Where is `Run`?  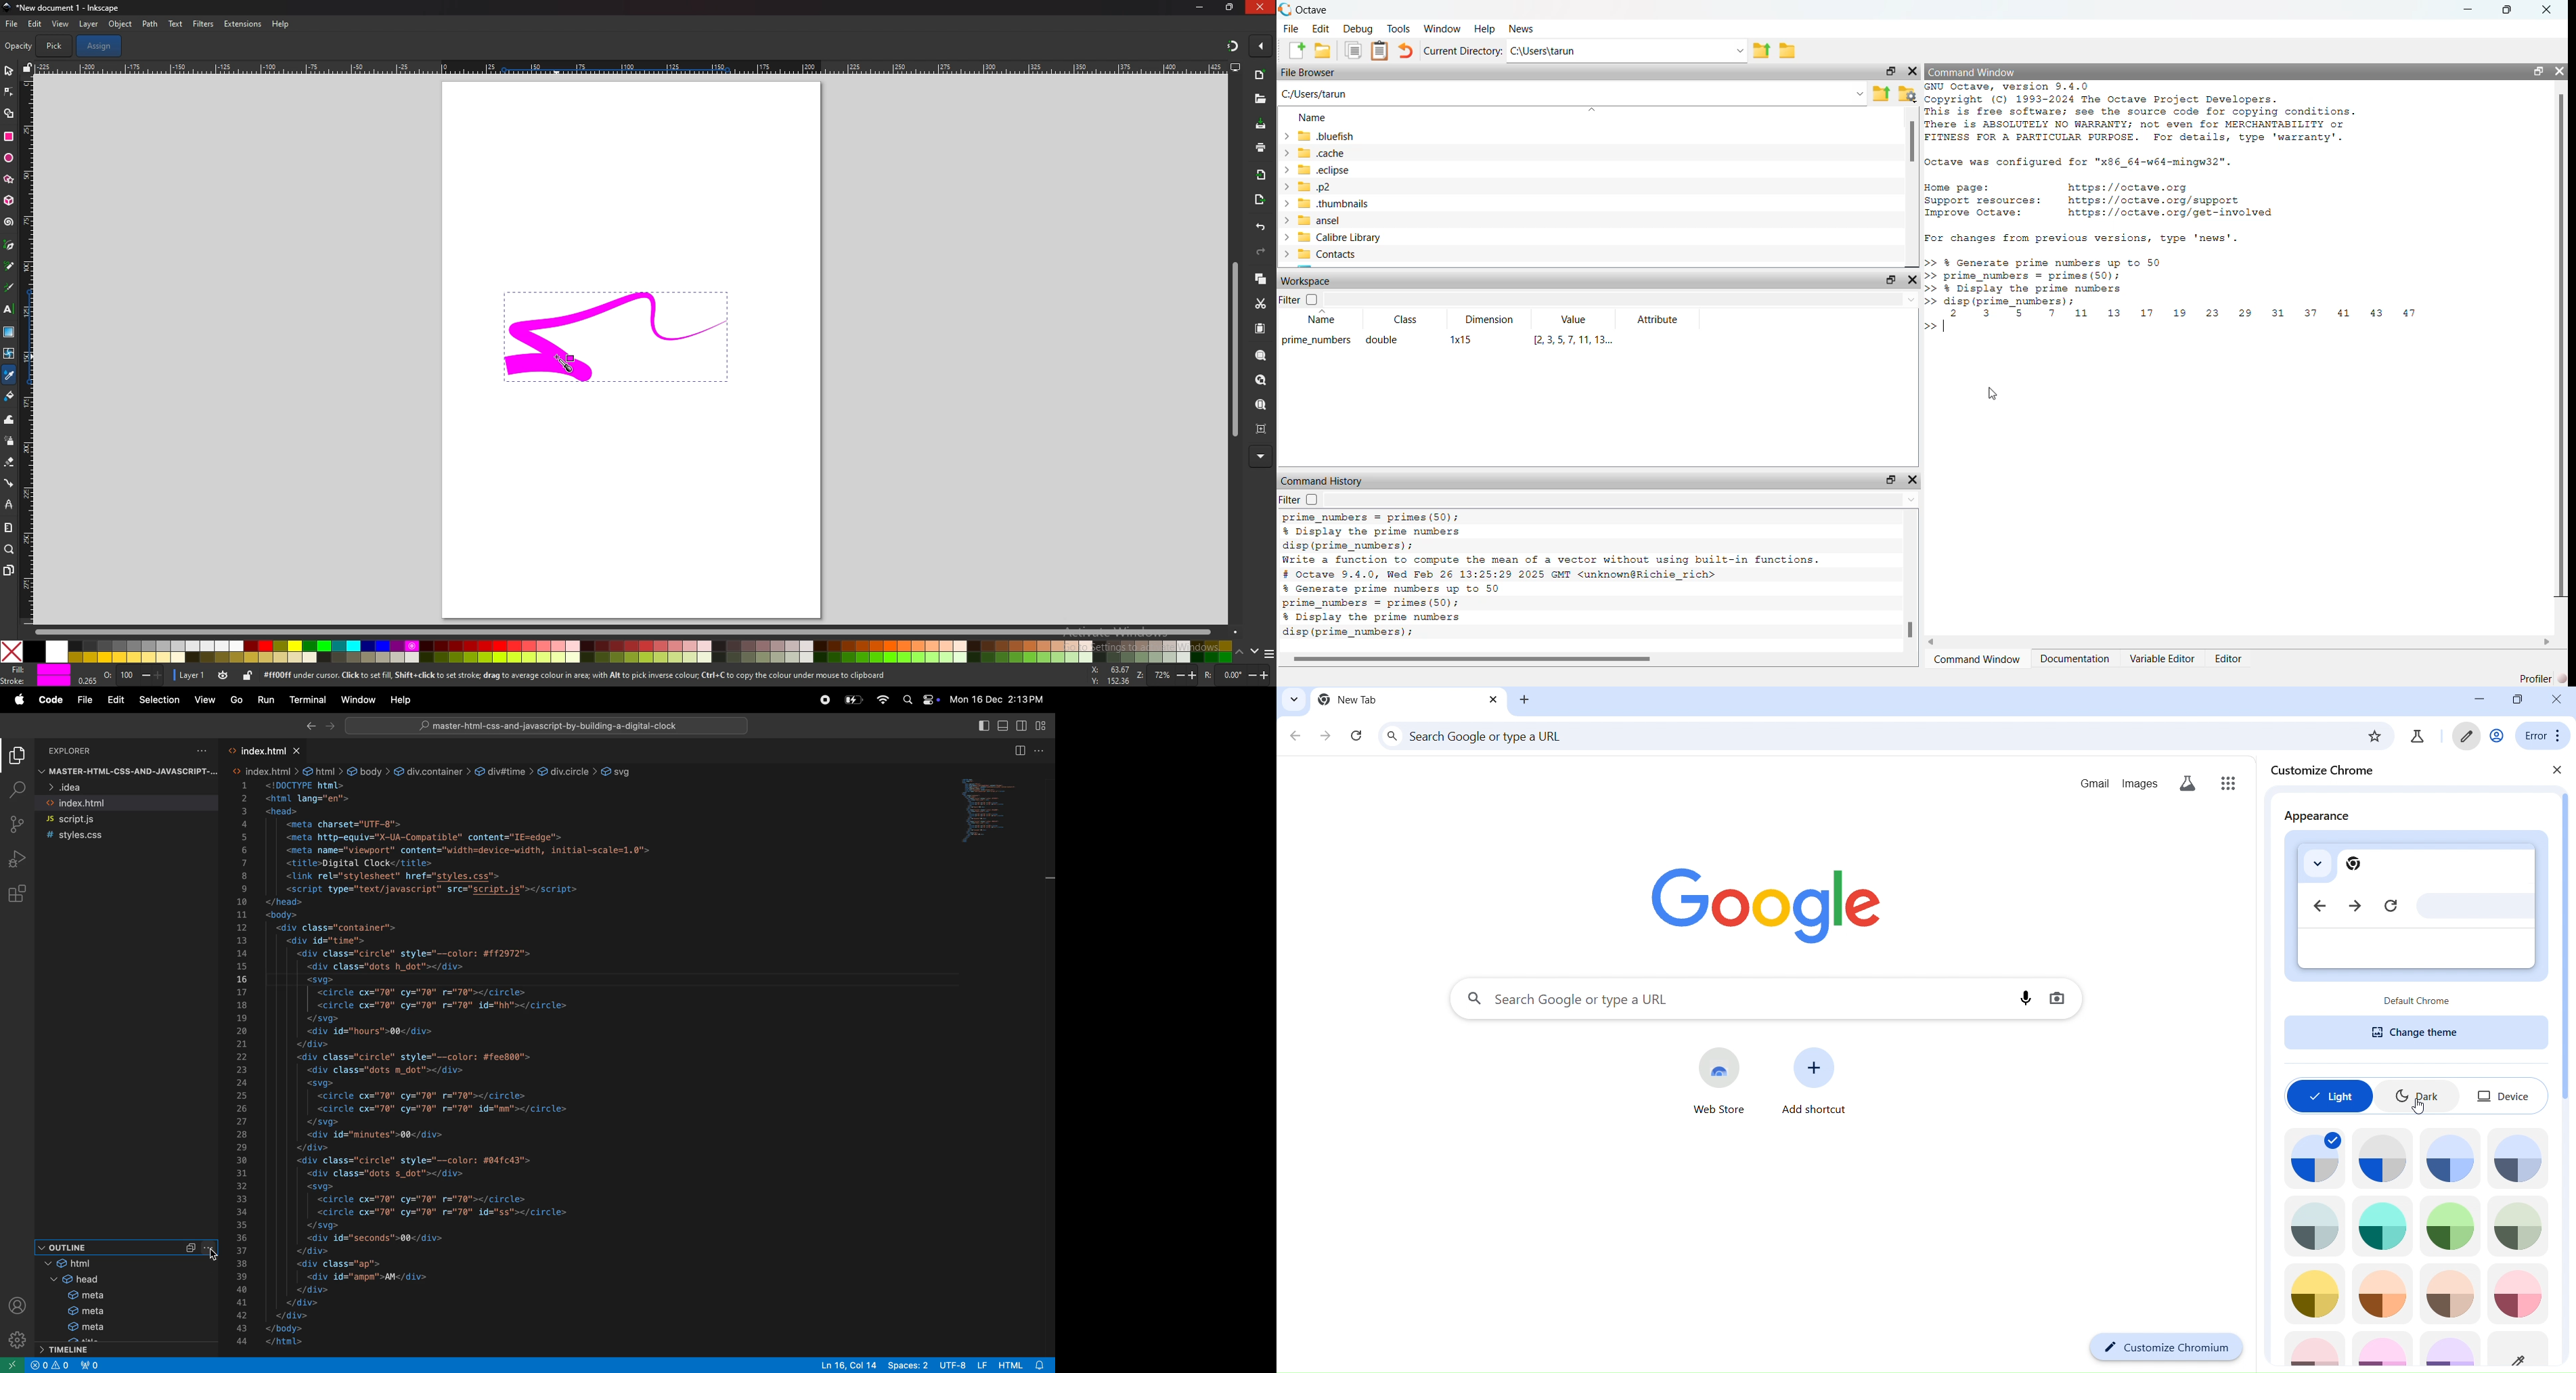
Run is located at coordinates (265, 699).